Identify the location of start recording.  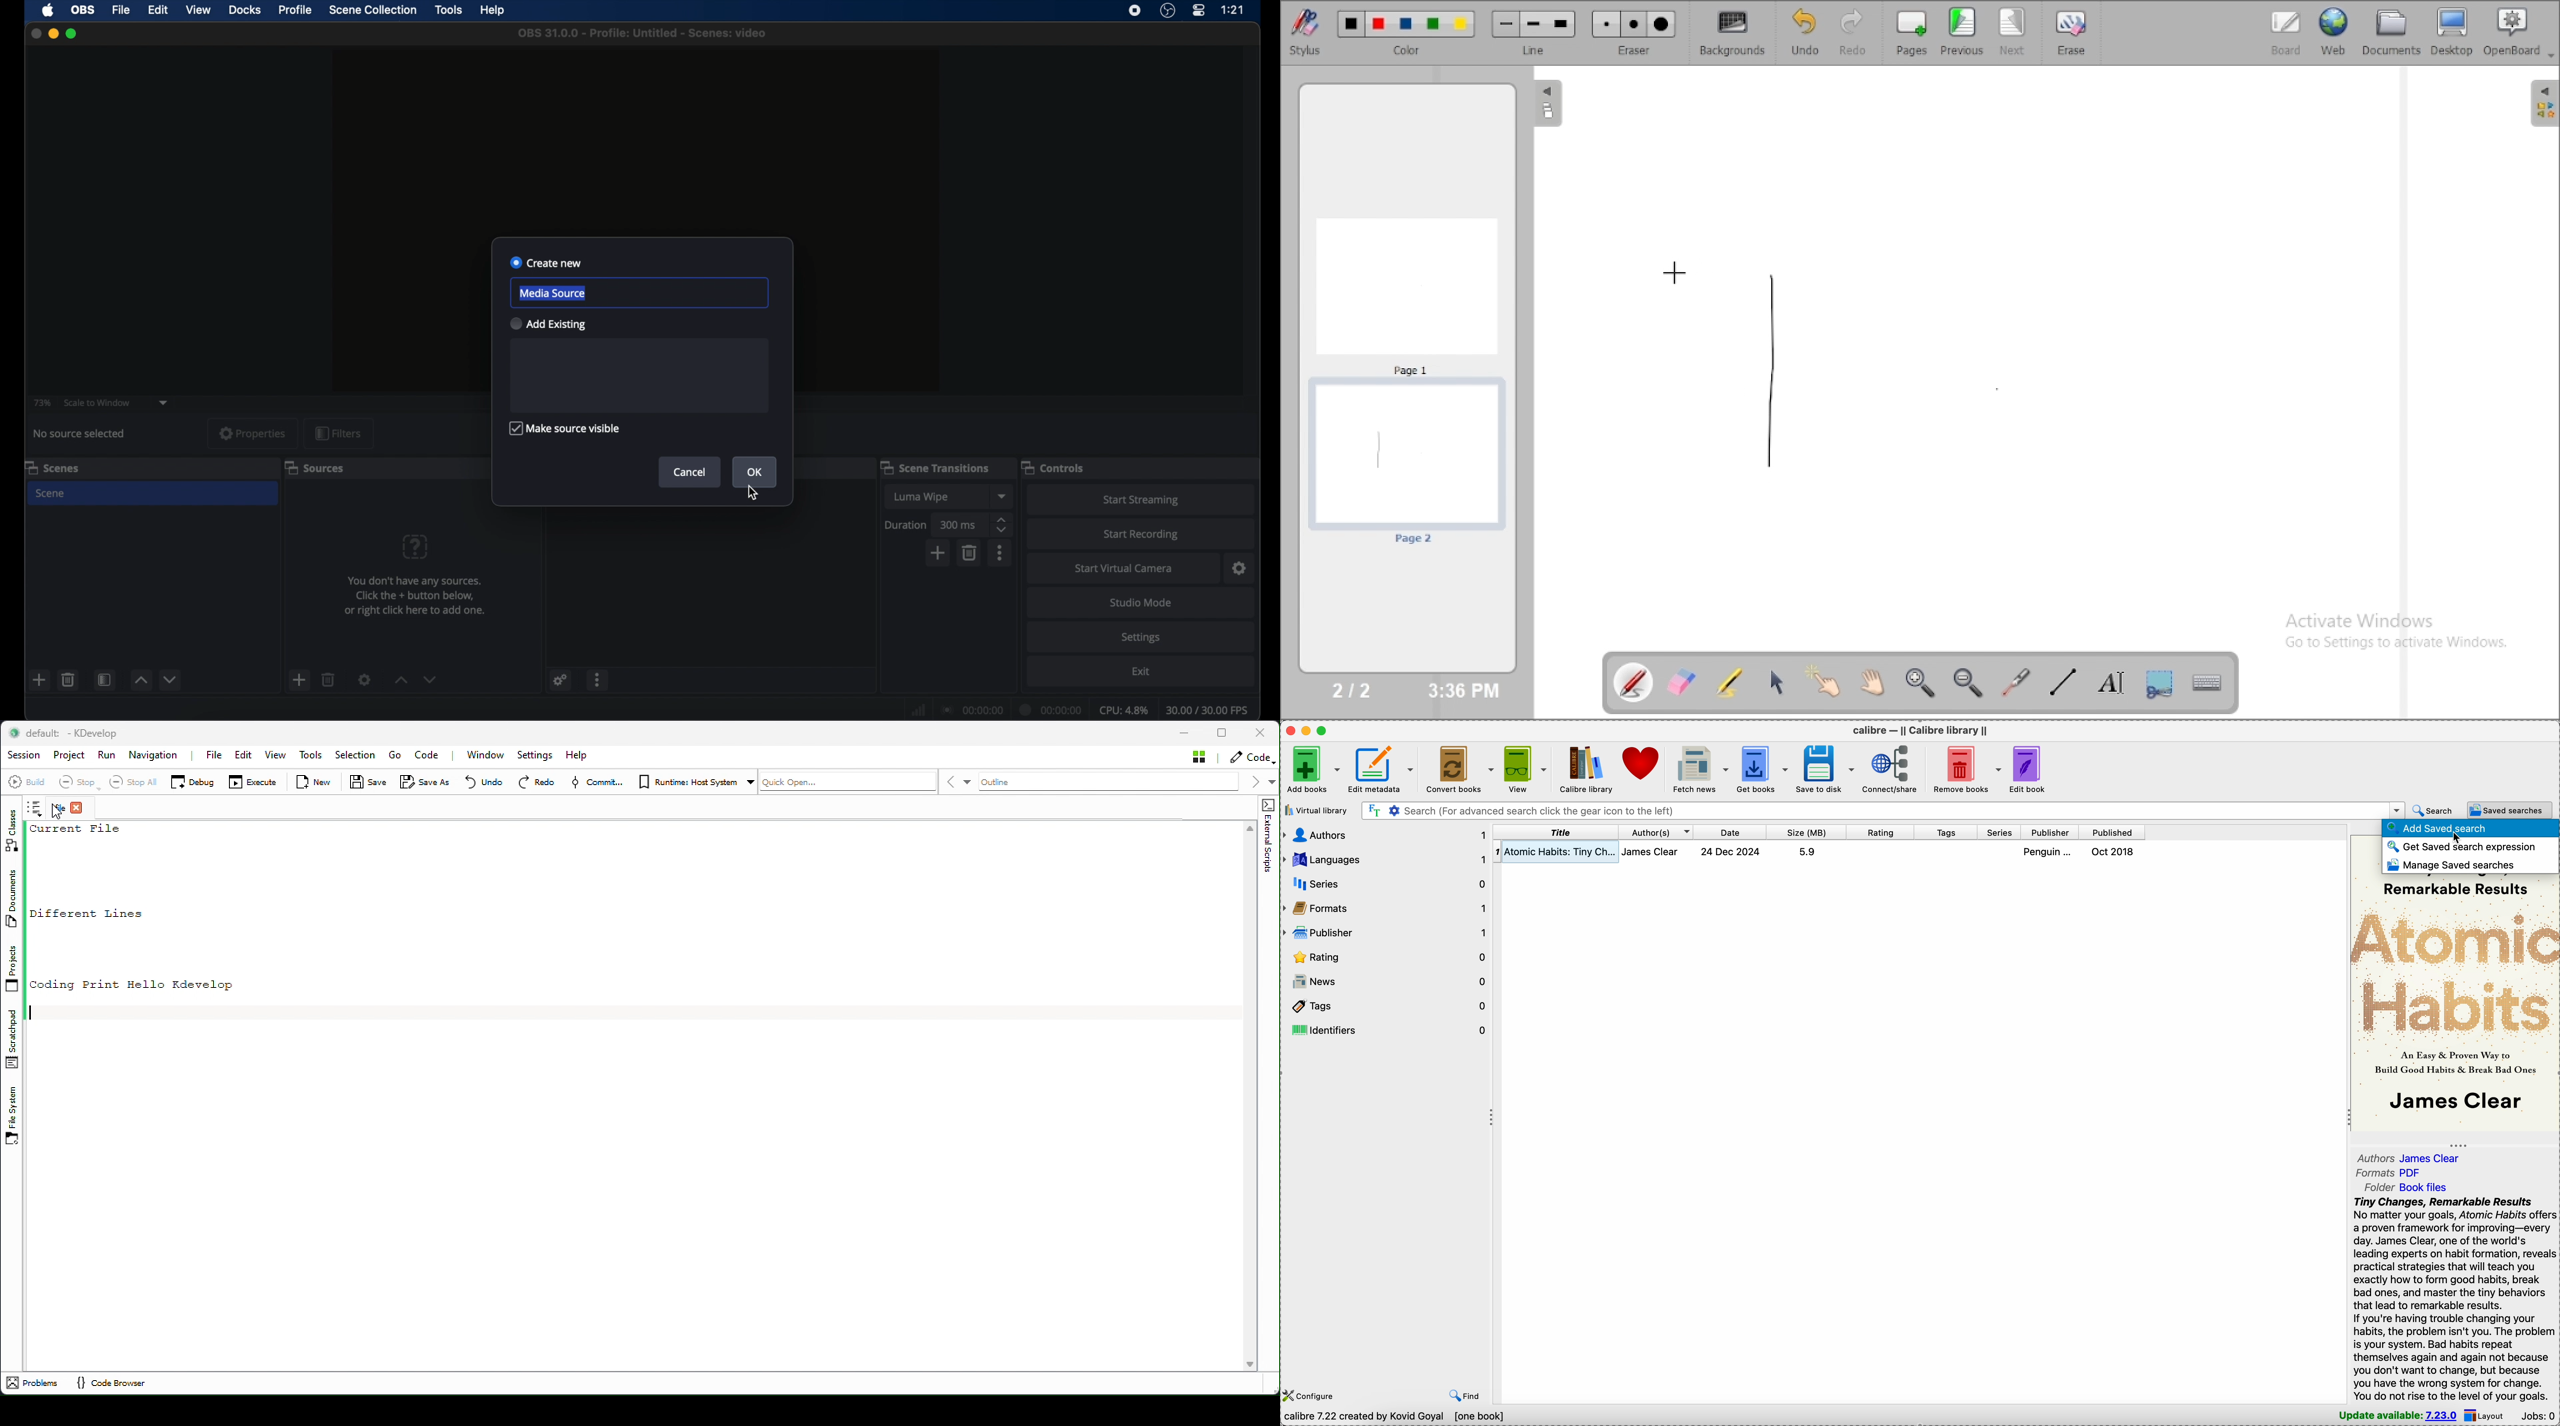
(1143, 533).